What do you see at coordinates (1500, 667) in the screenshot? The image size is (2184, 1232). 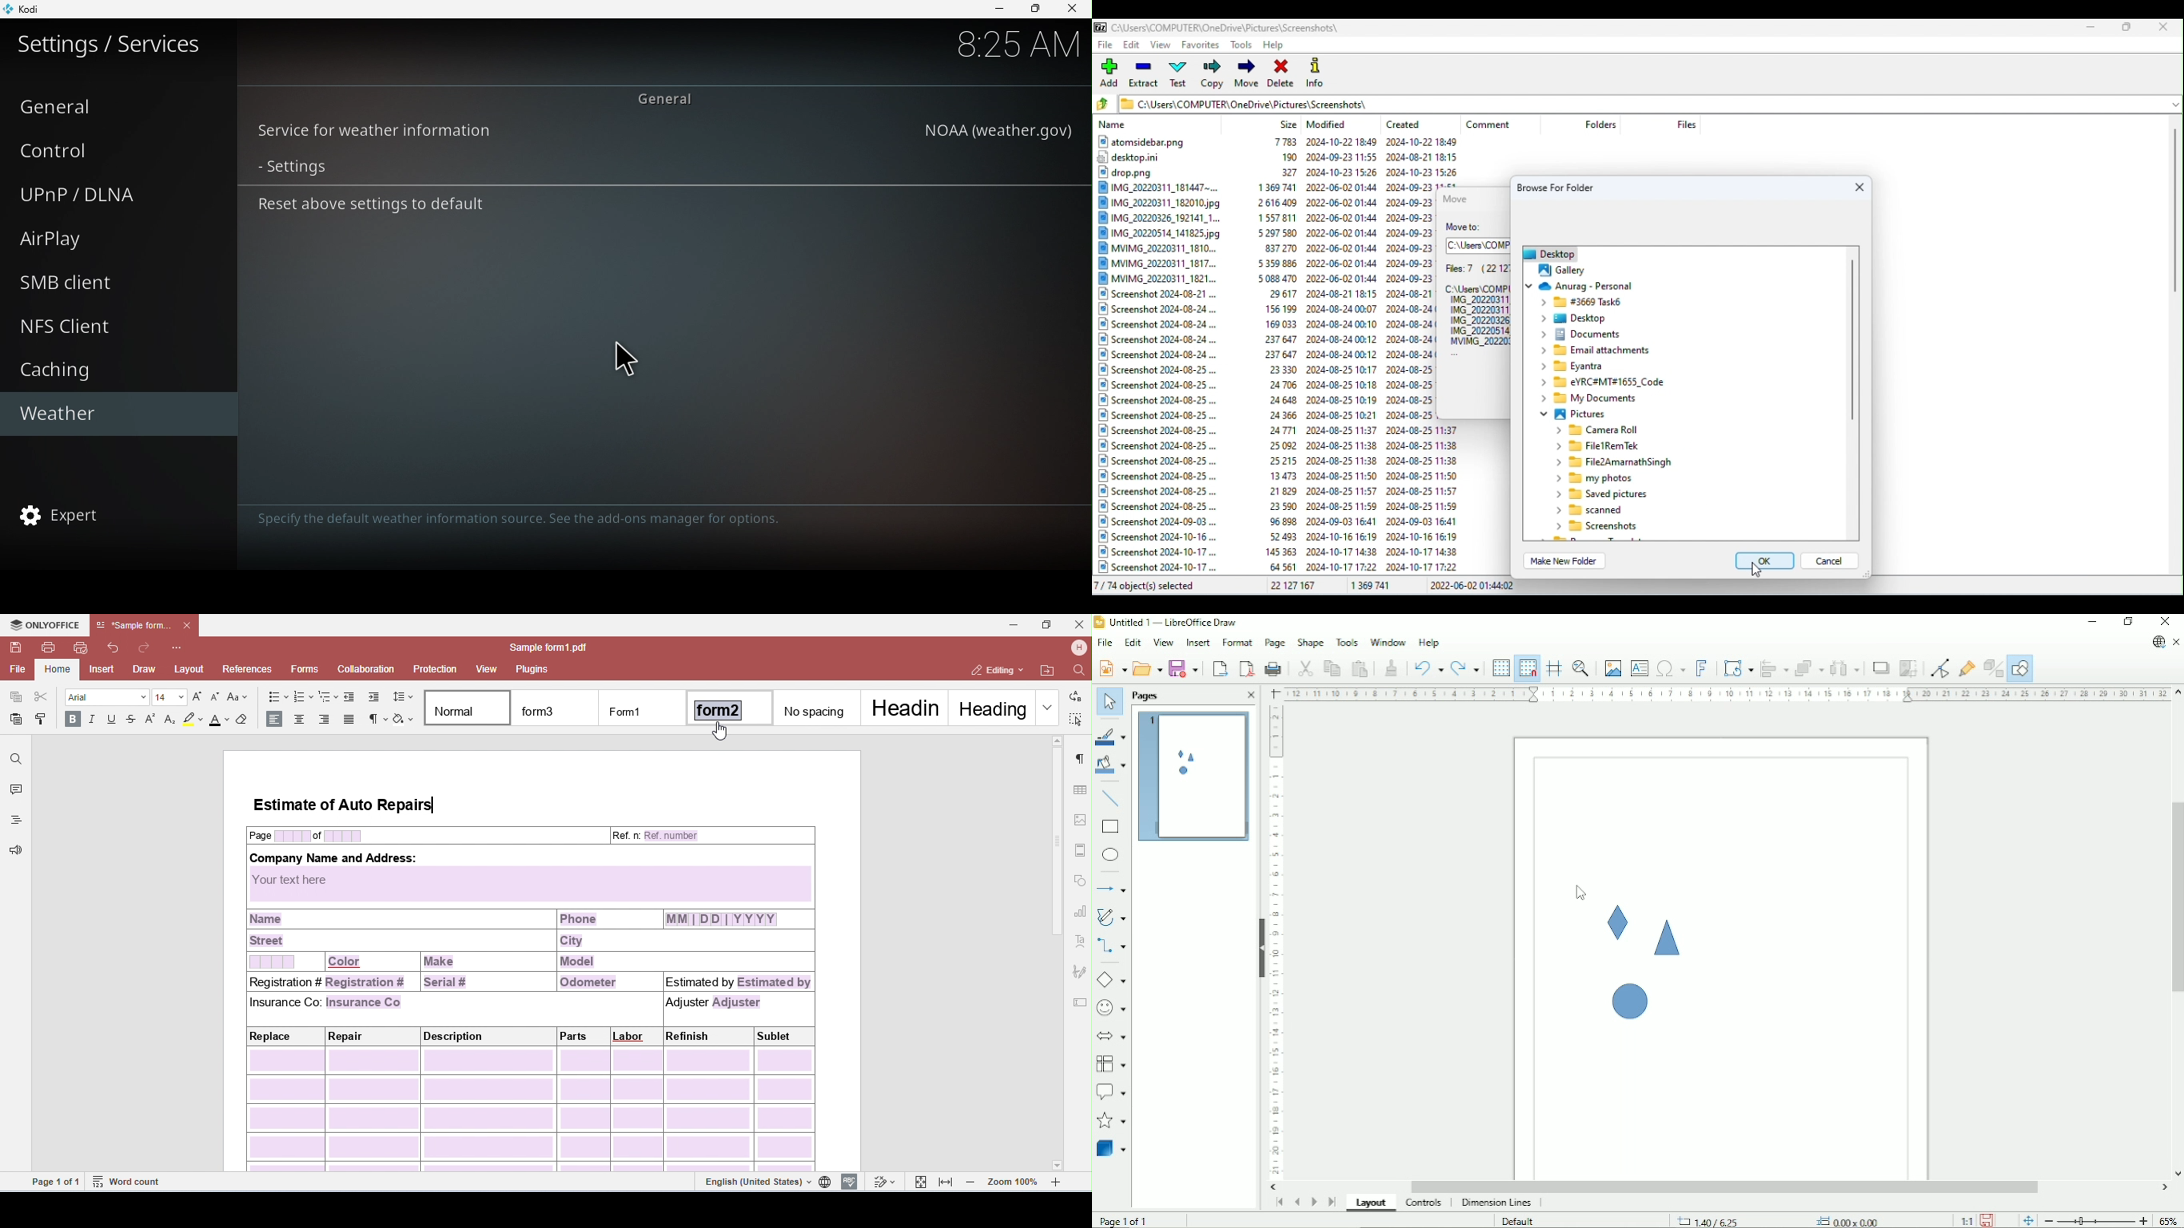 I see `Display grid` at bounding box center [1500, 667].